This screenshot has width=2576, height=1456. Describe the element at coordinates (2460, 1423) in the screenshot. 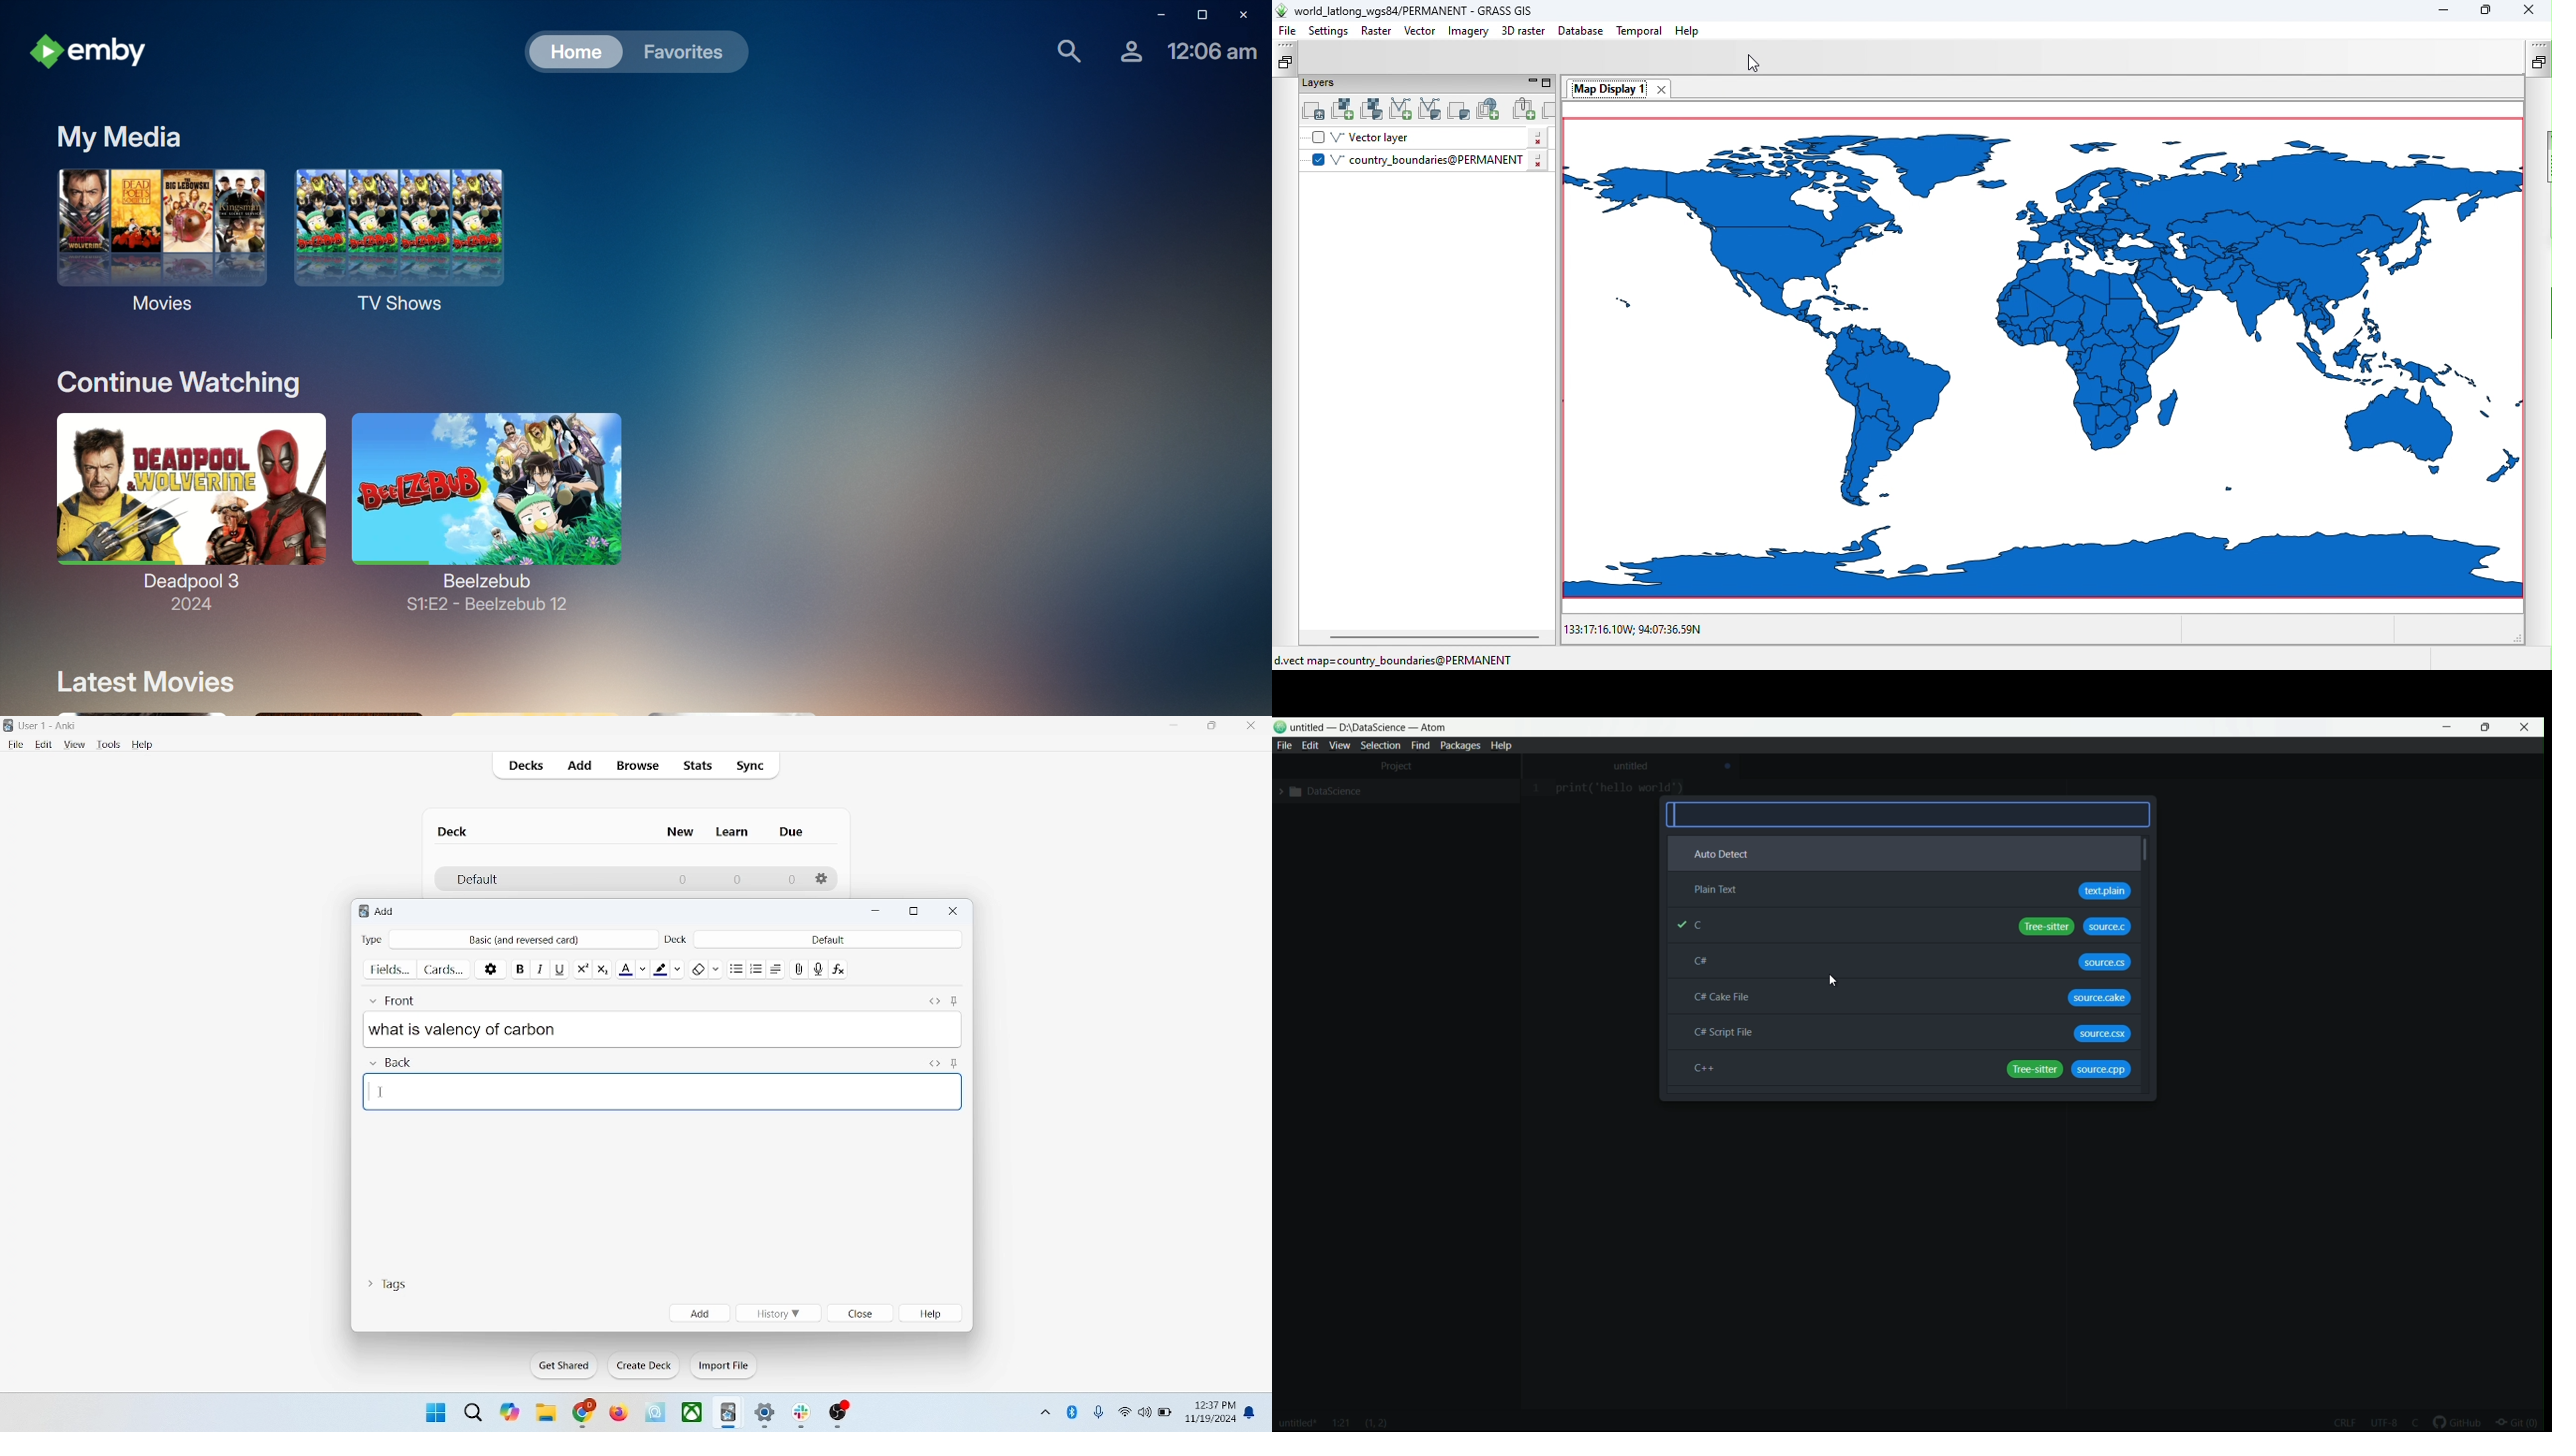

I see `github` at that location.